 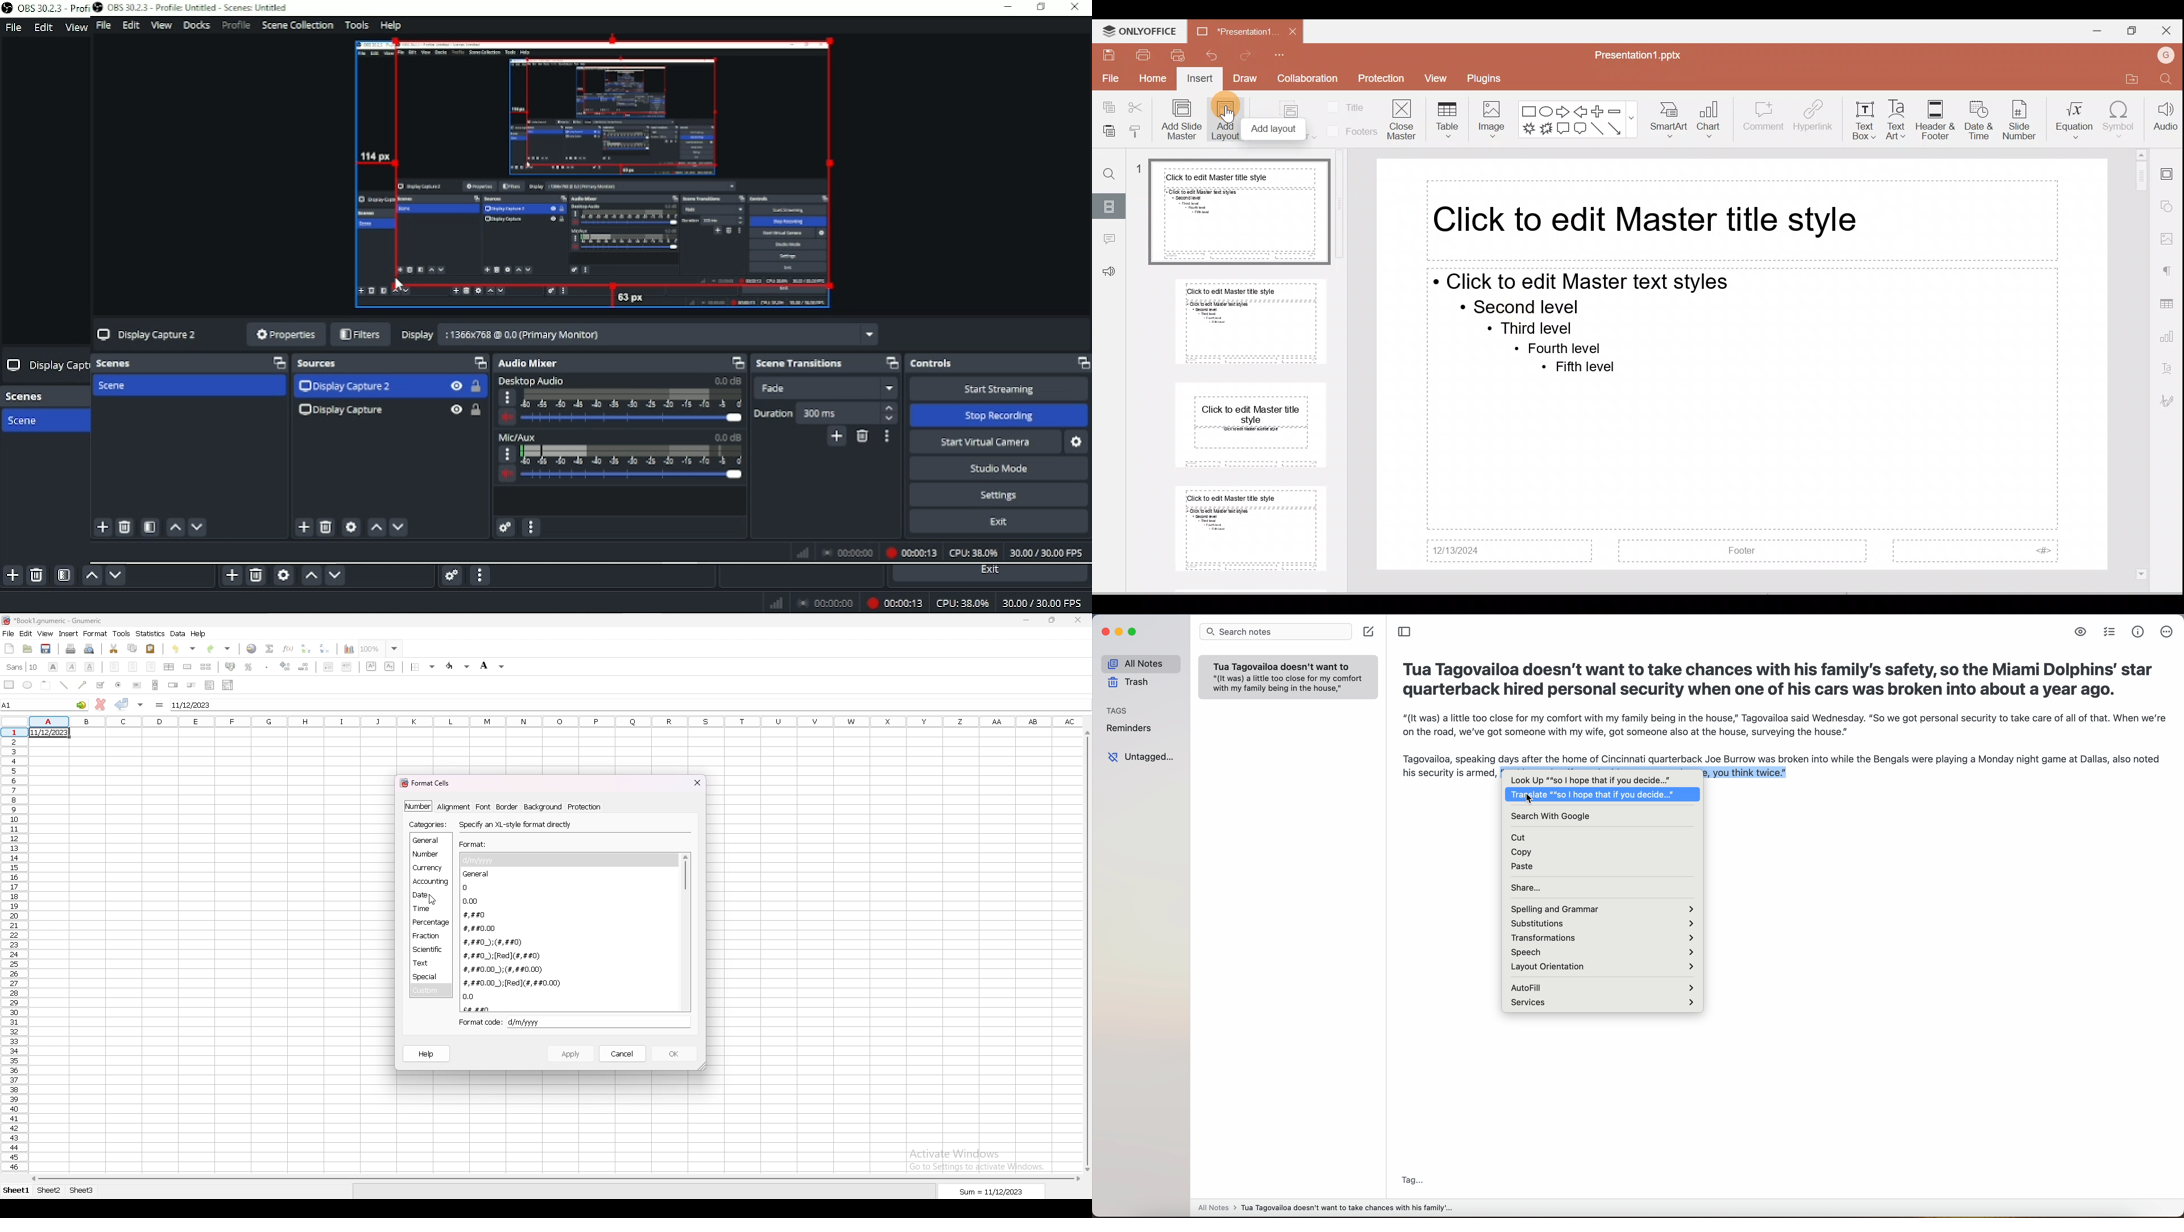 I want to click on Scene transitions, so click(x=805, y=364).